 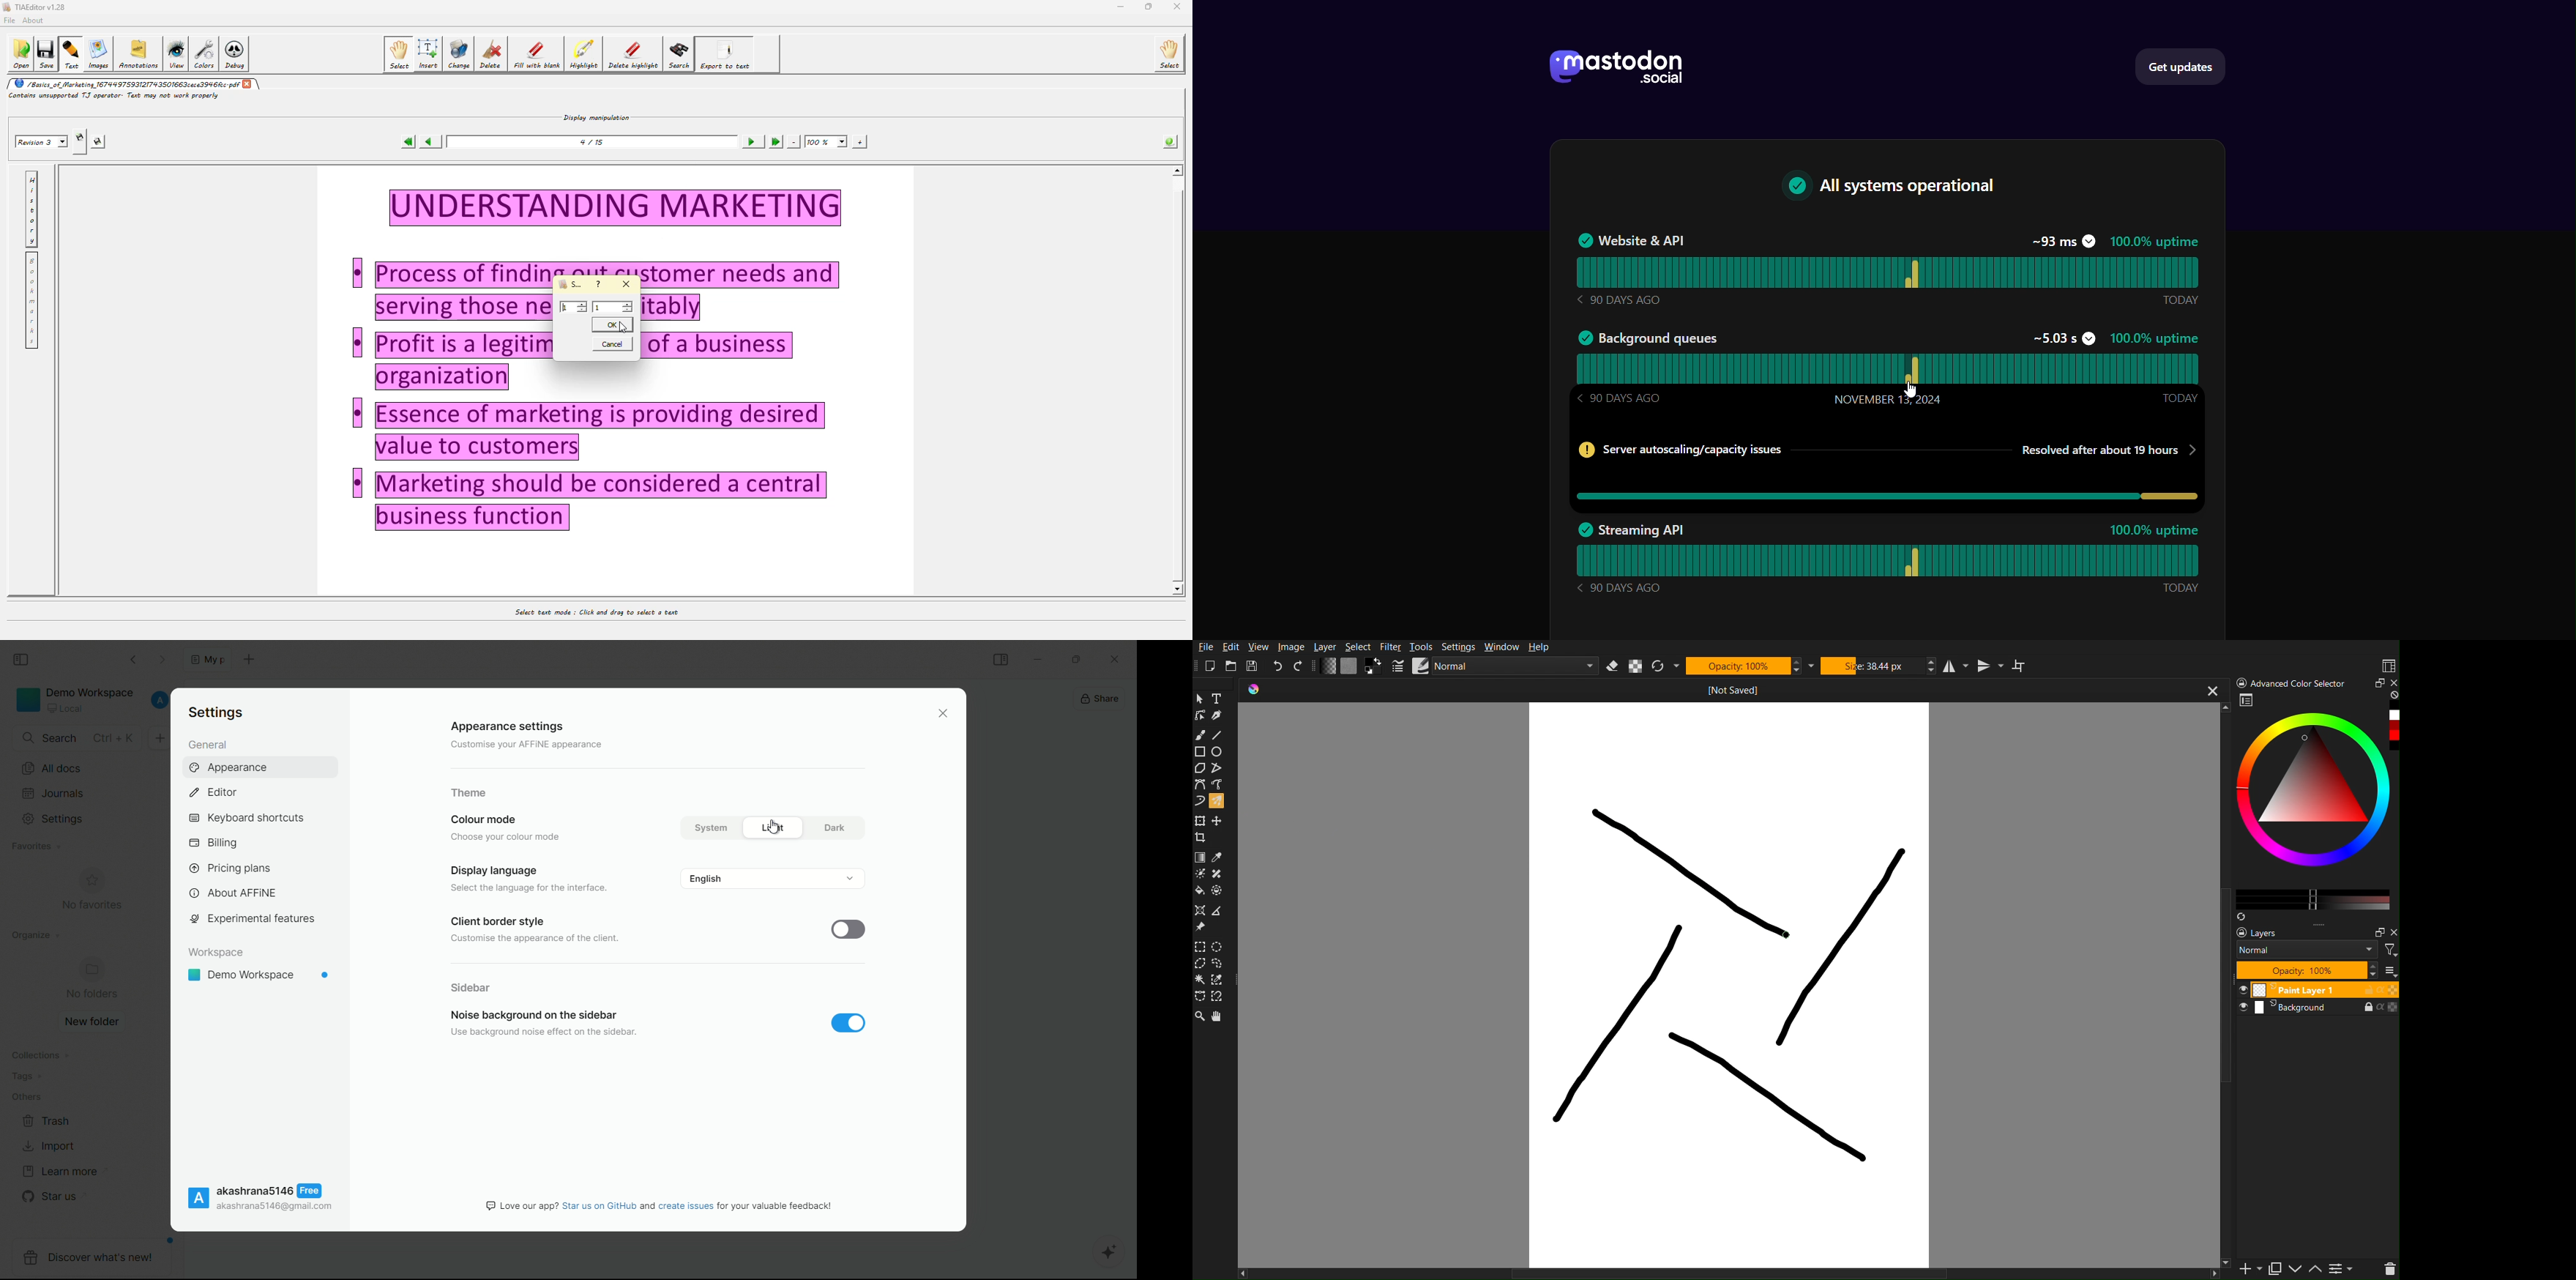 What do you see at coordinates (55, 819) in the screenshot?
I see `settings` at bounding box center [55, 819].